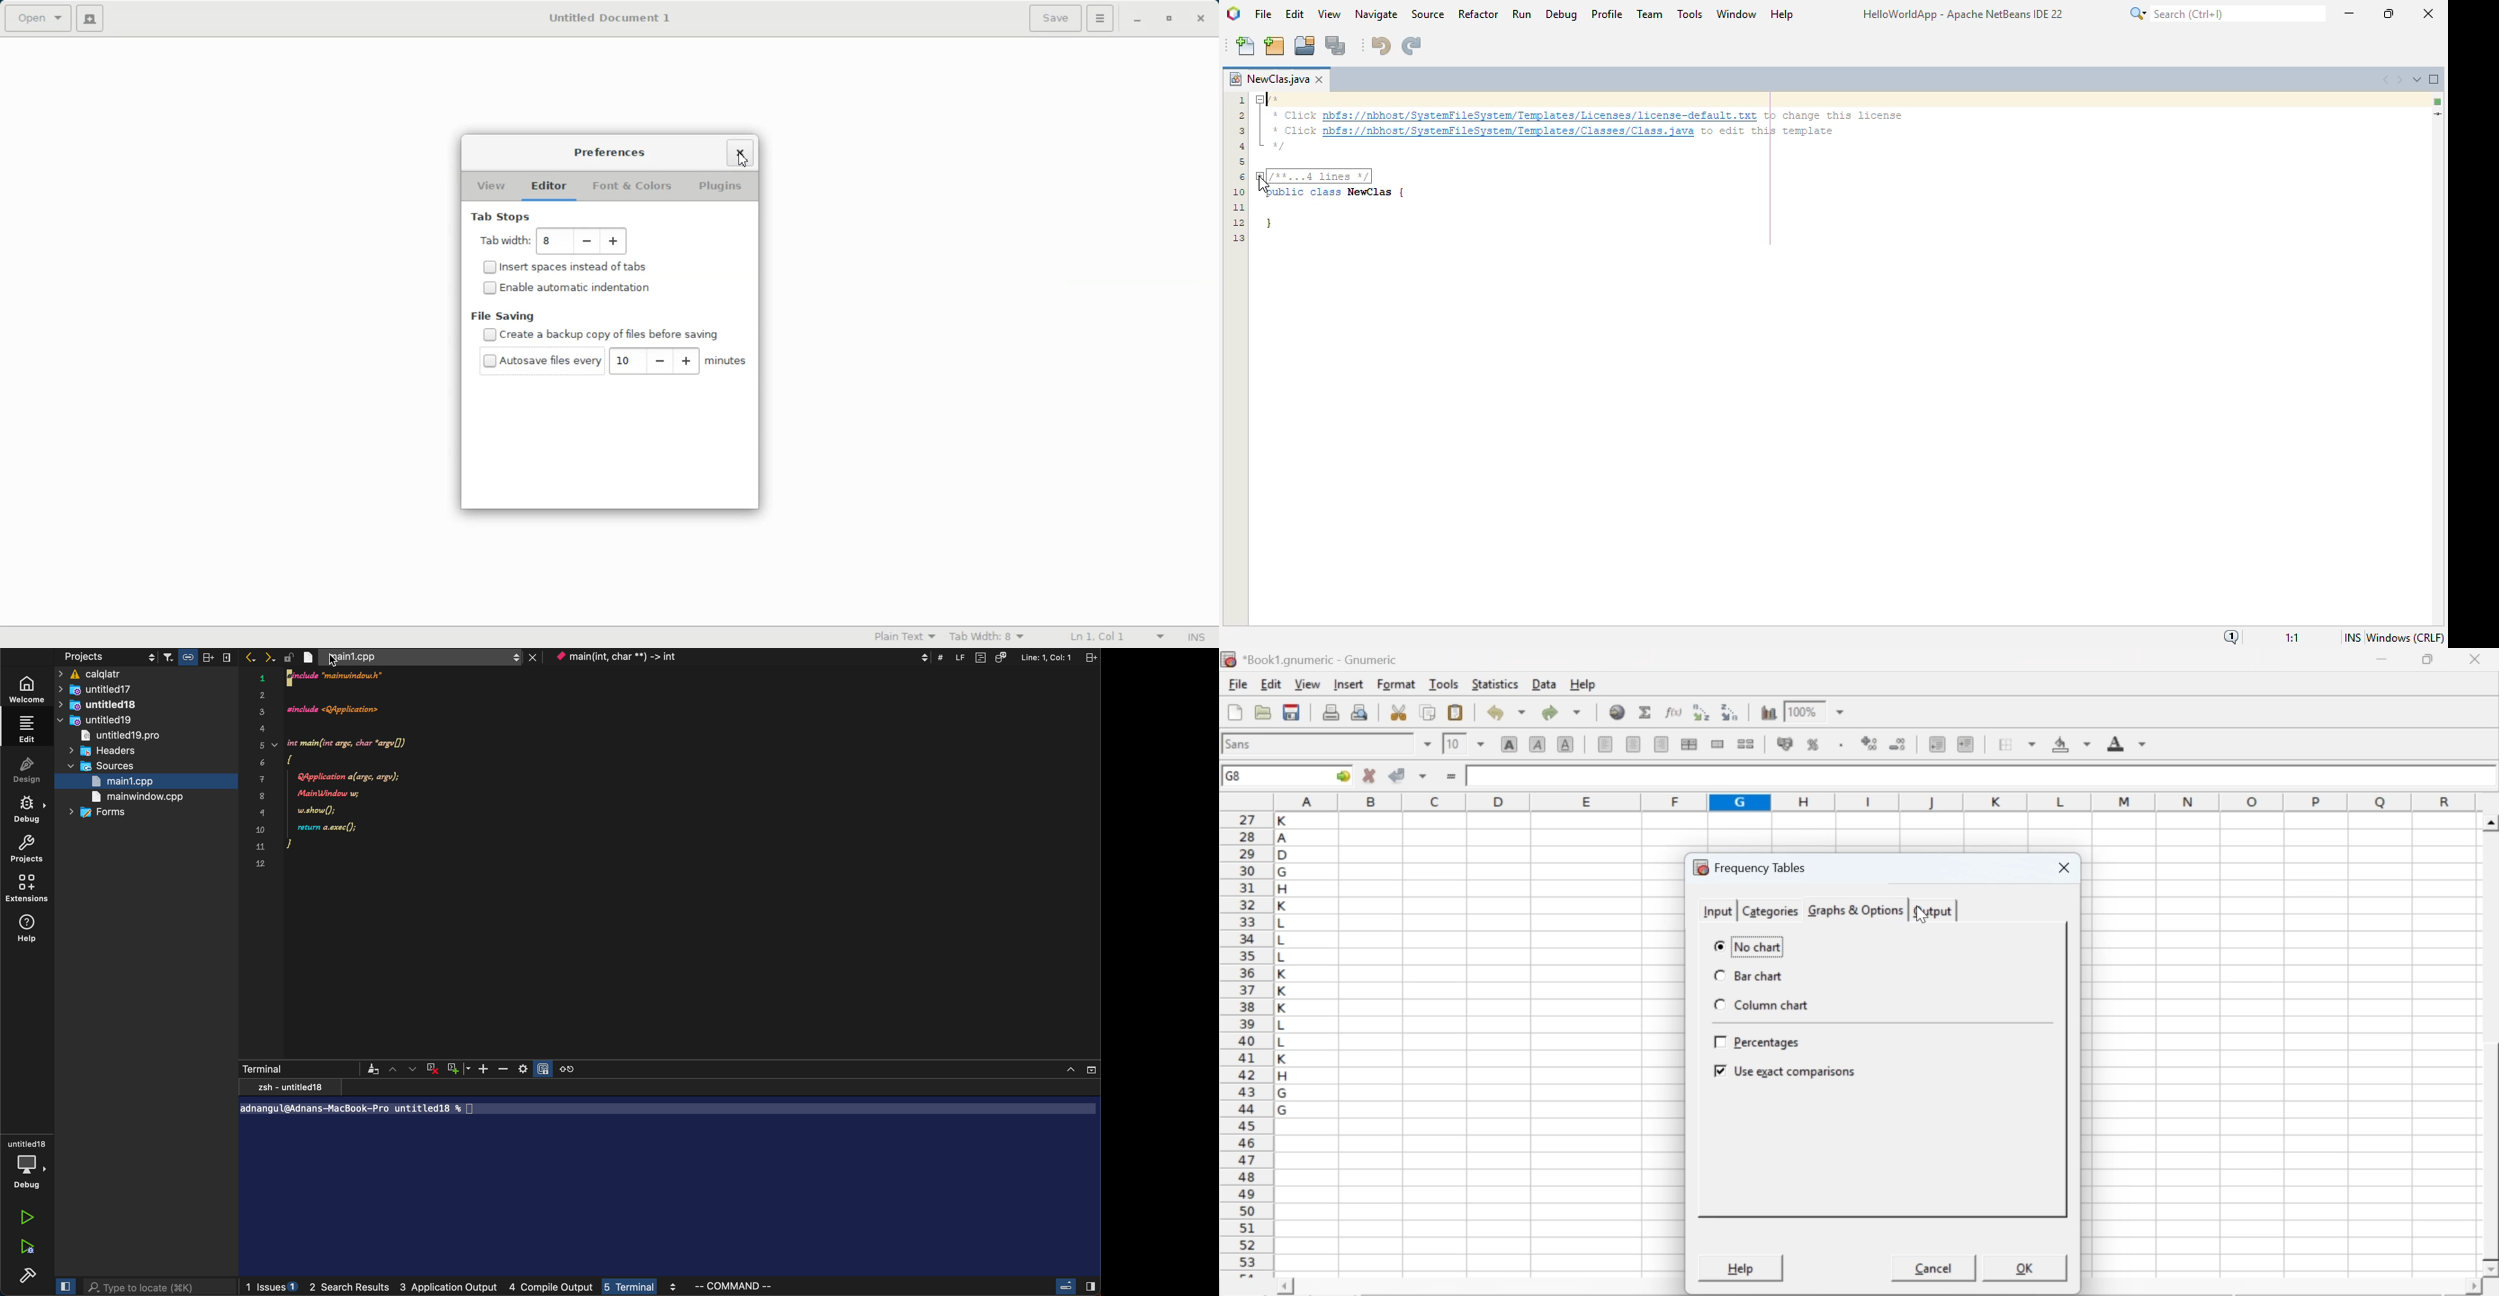 This screenshot has height=1316, width=2520. Describe the element at coordinates (98, 720) in the screenshot. I see `untitled19` at that location.